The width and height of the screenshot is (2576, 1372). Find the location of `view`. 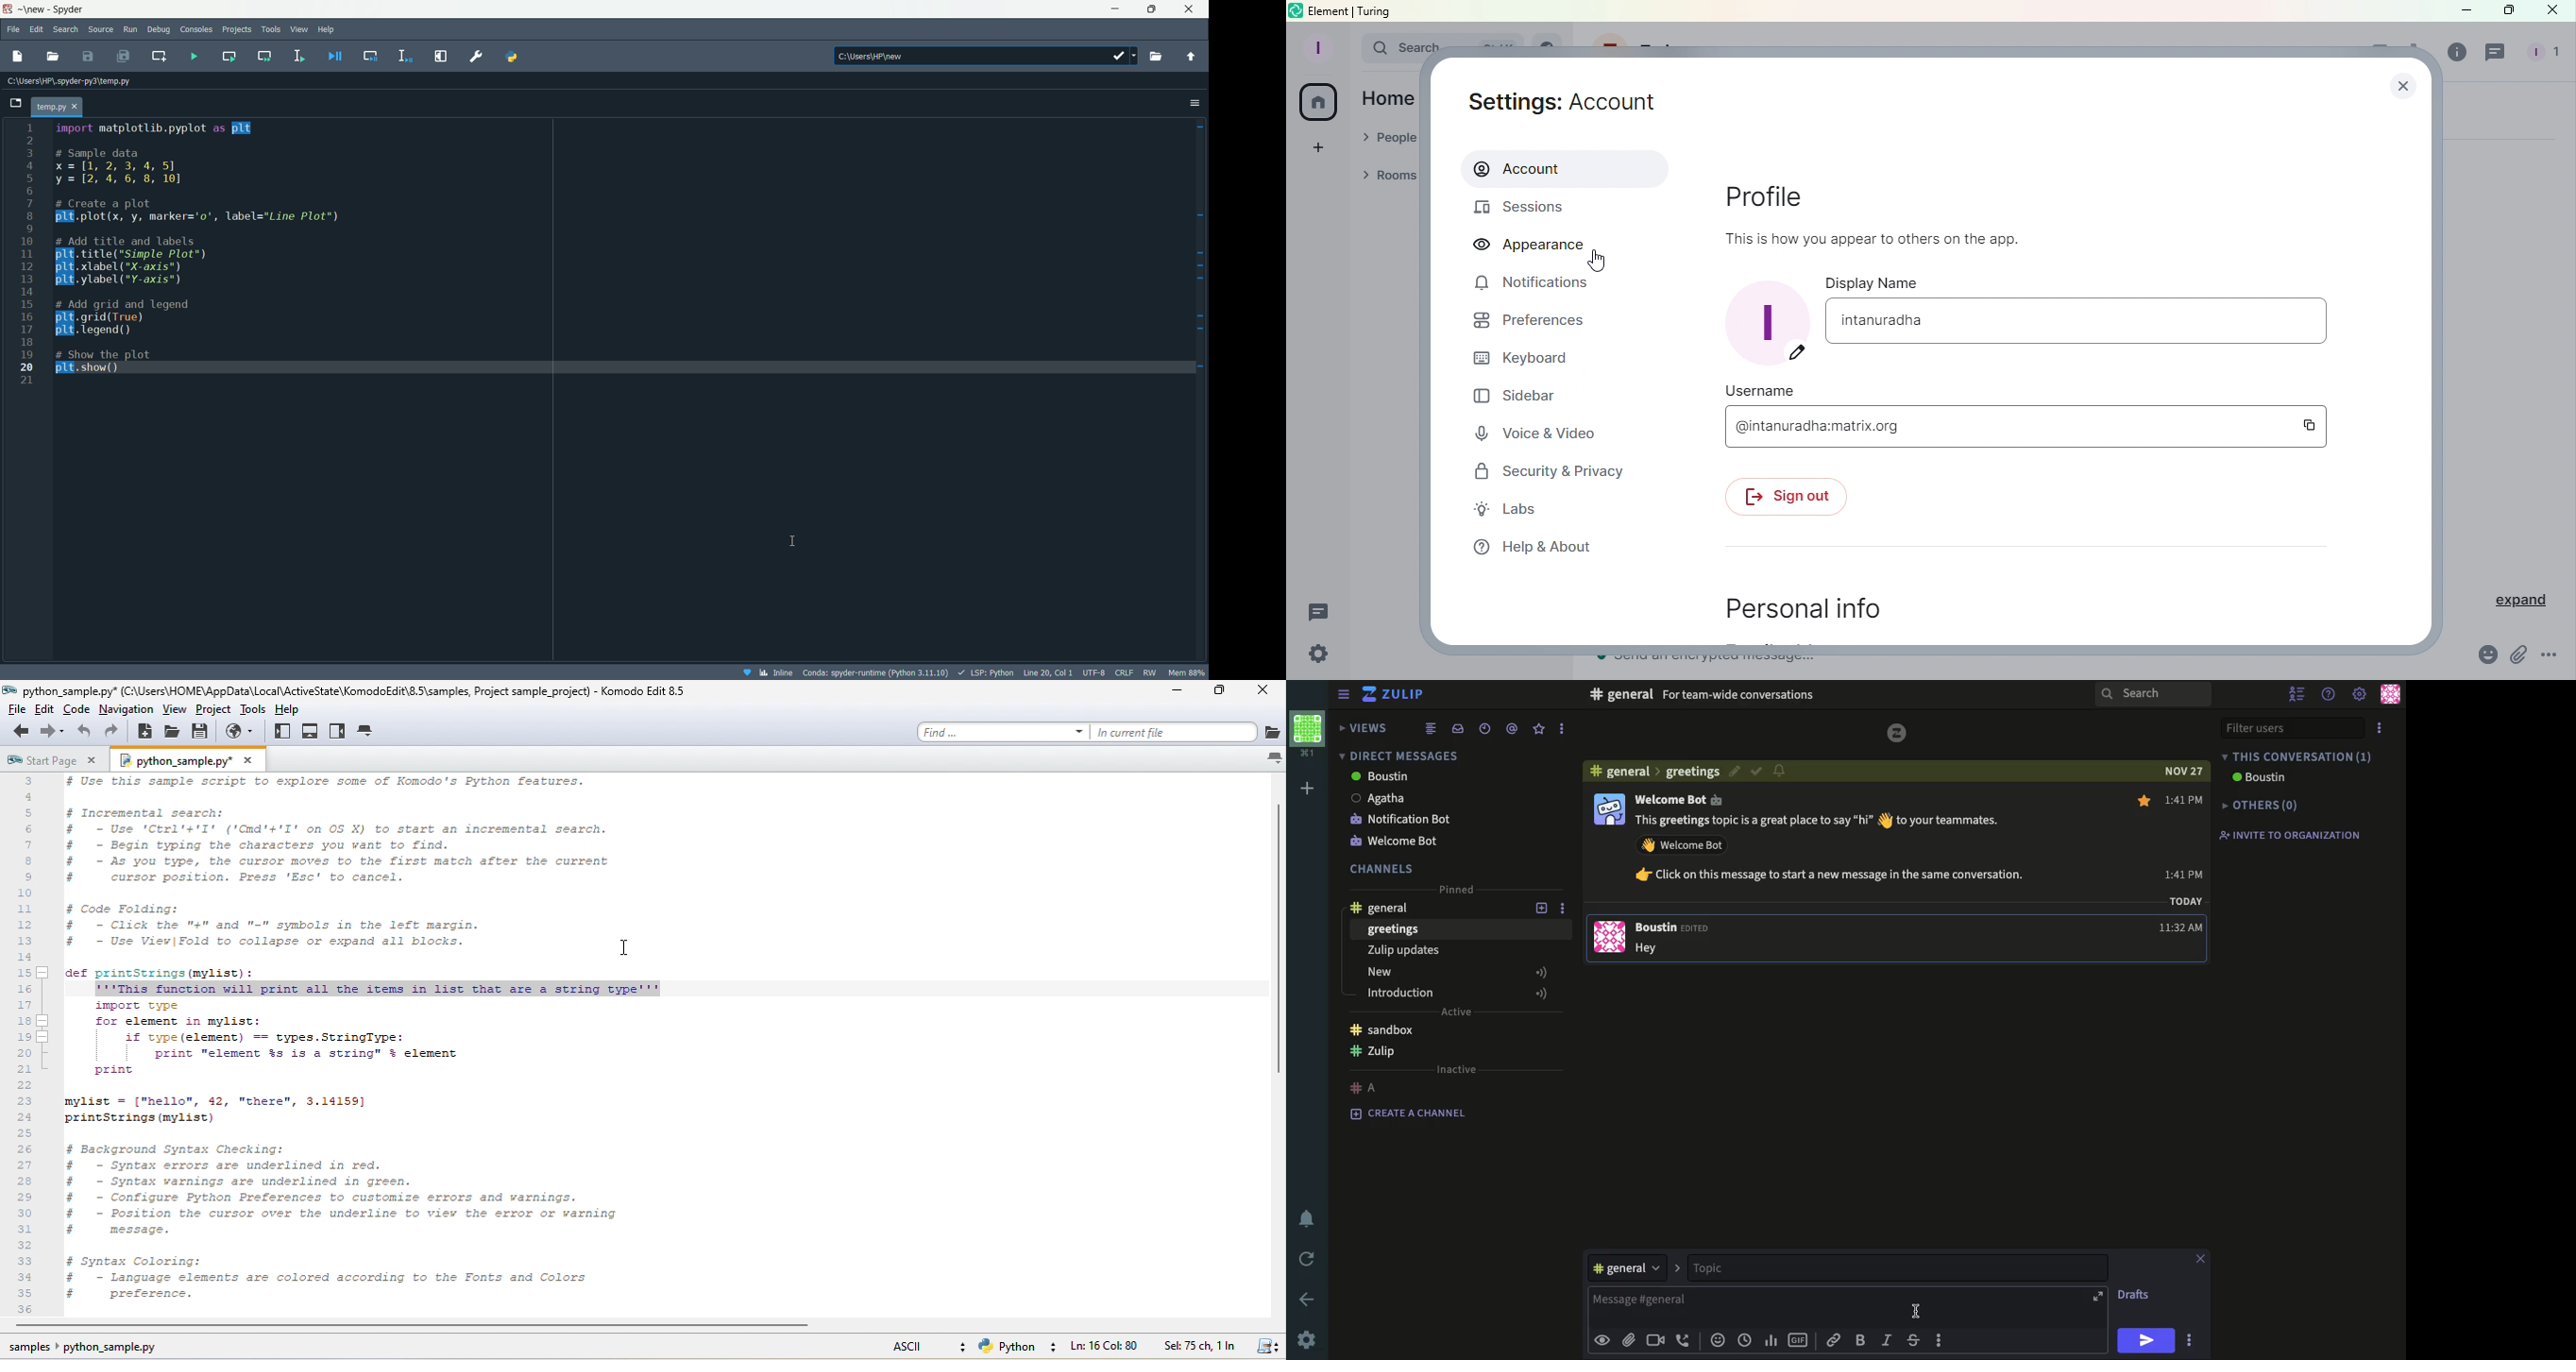

view is located at coordinates (173, 710).